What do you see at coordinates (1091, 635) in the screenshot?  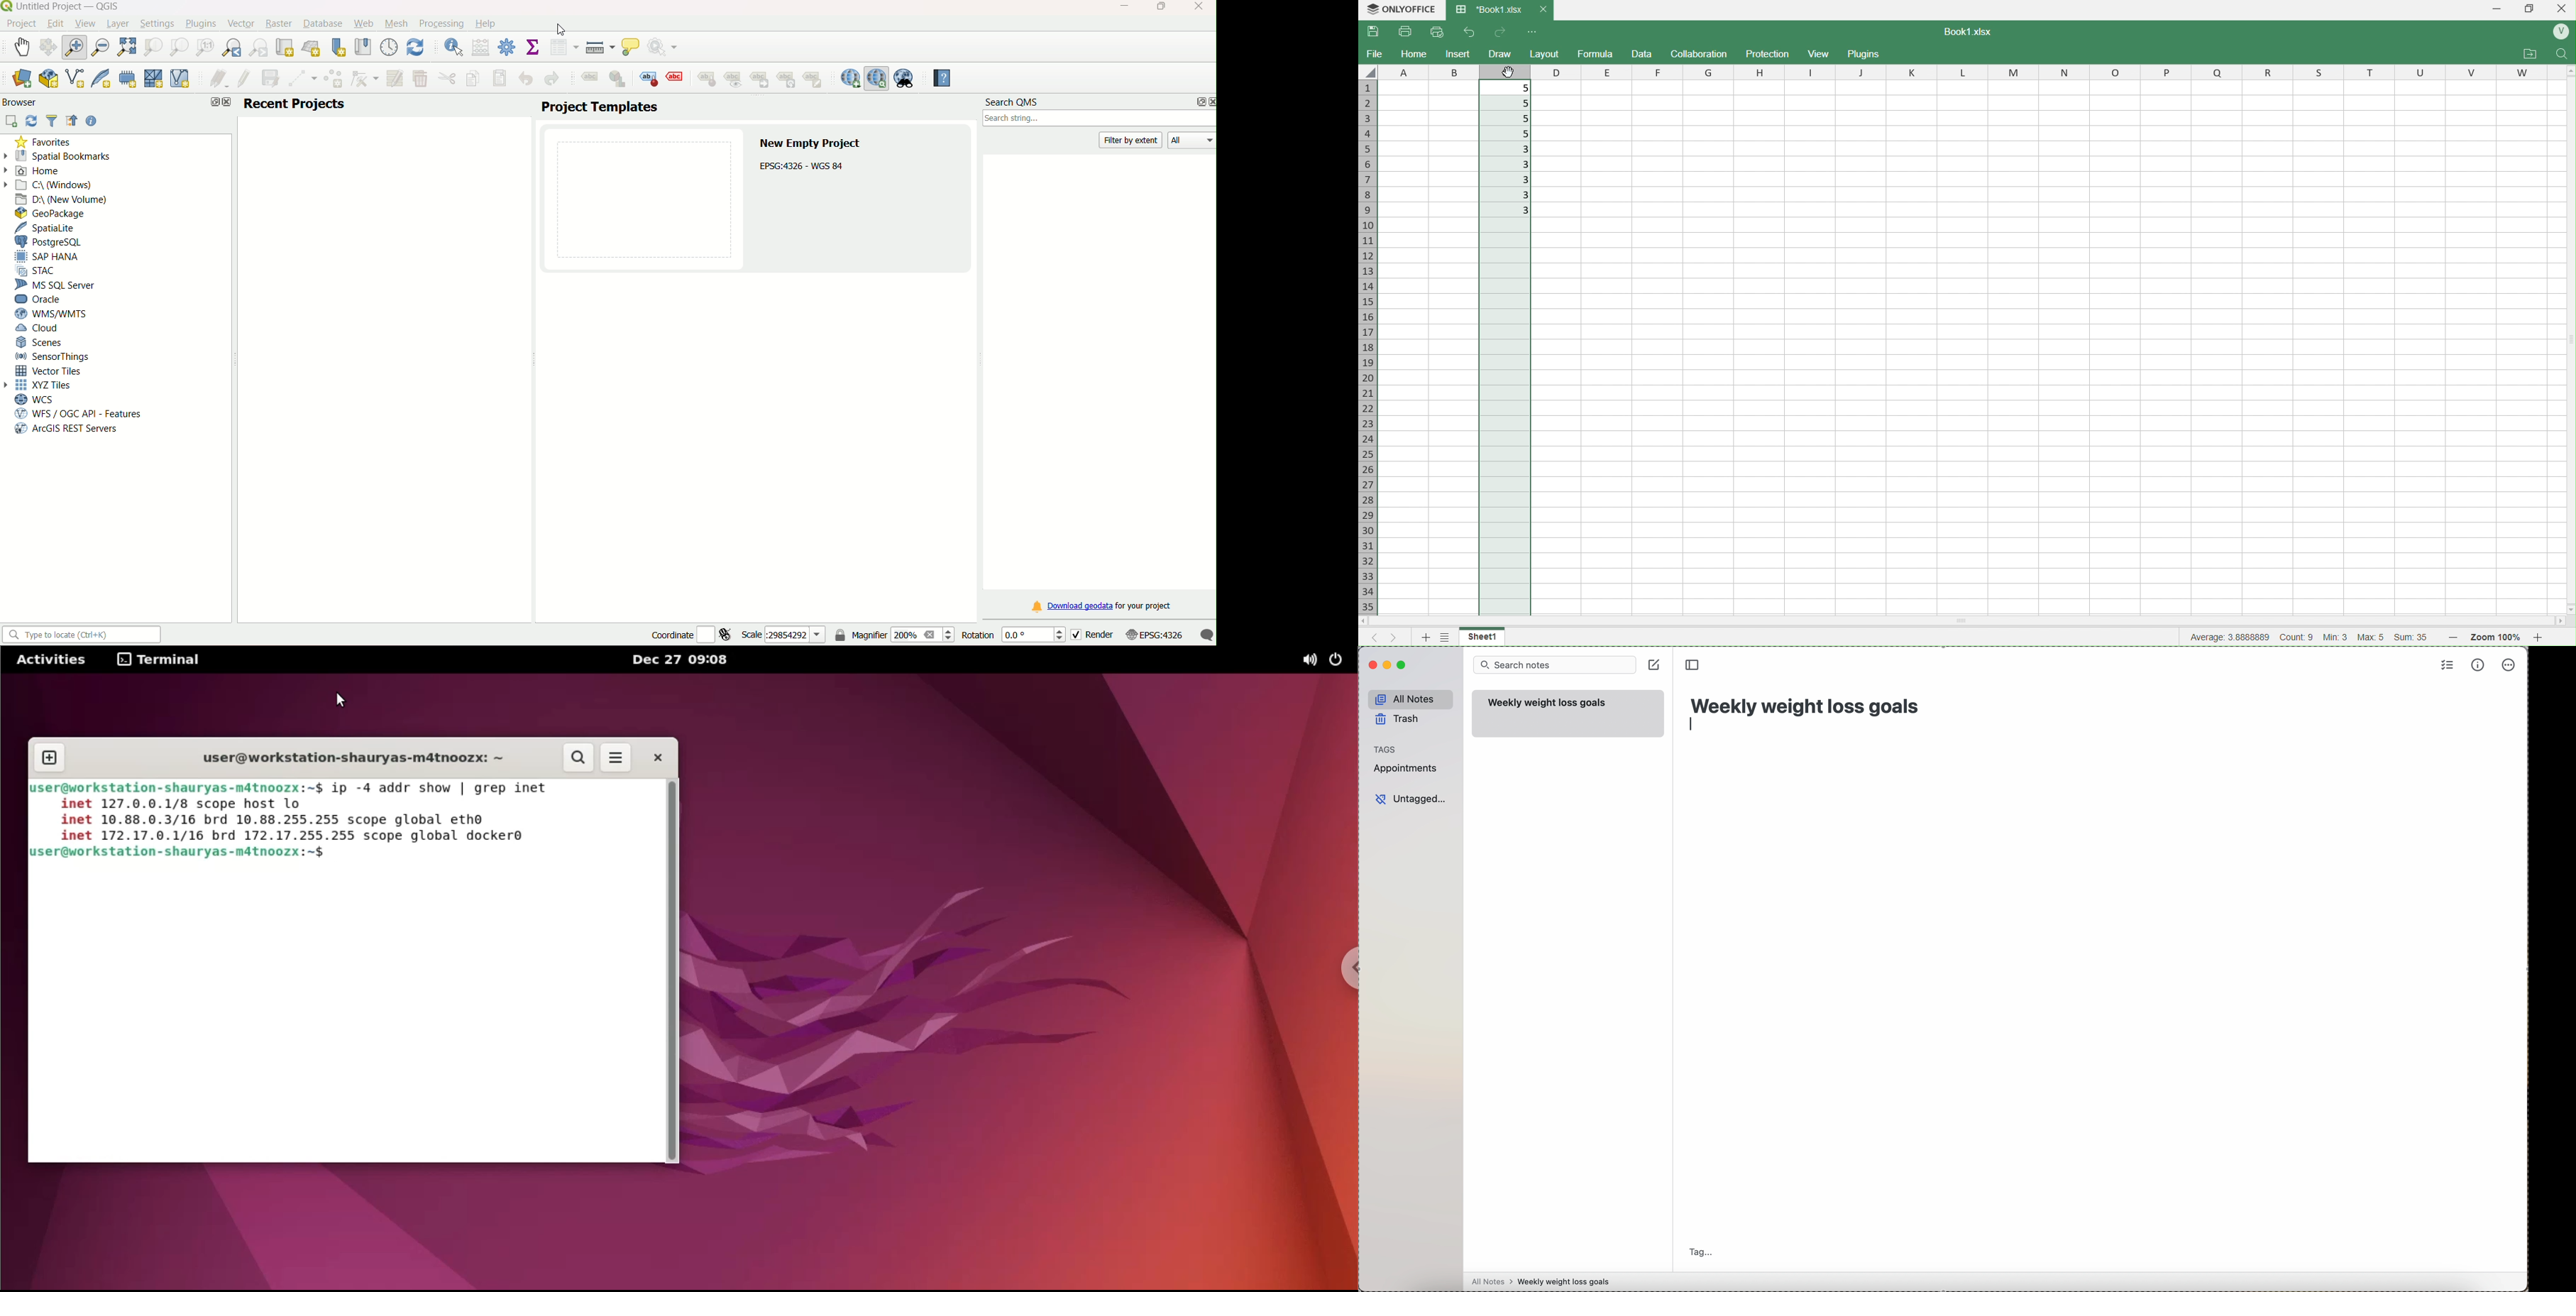 I see `render` at bounding box center [1091, 635].